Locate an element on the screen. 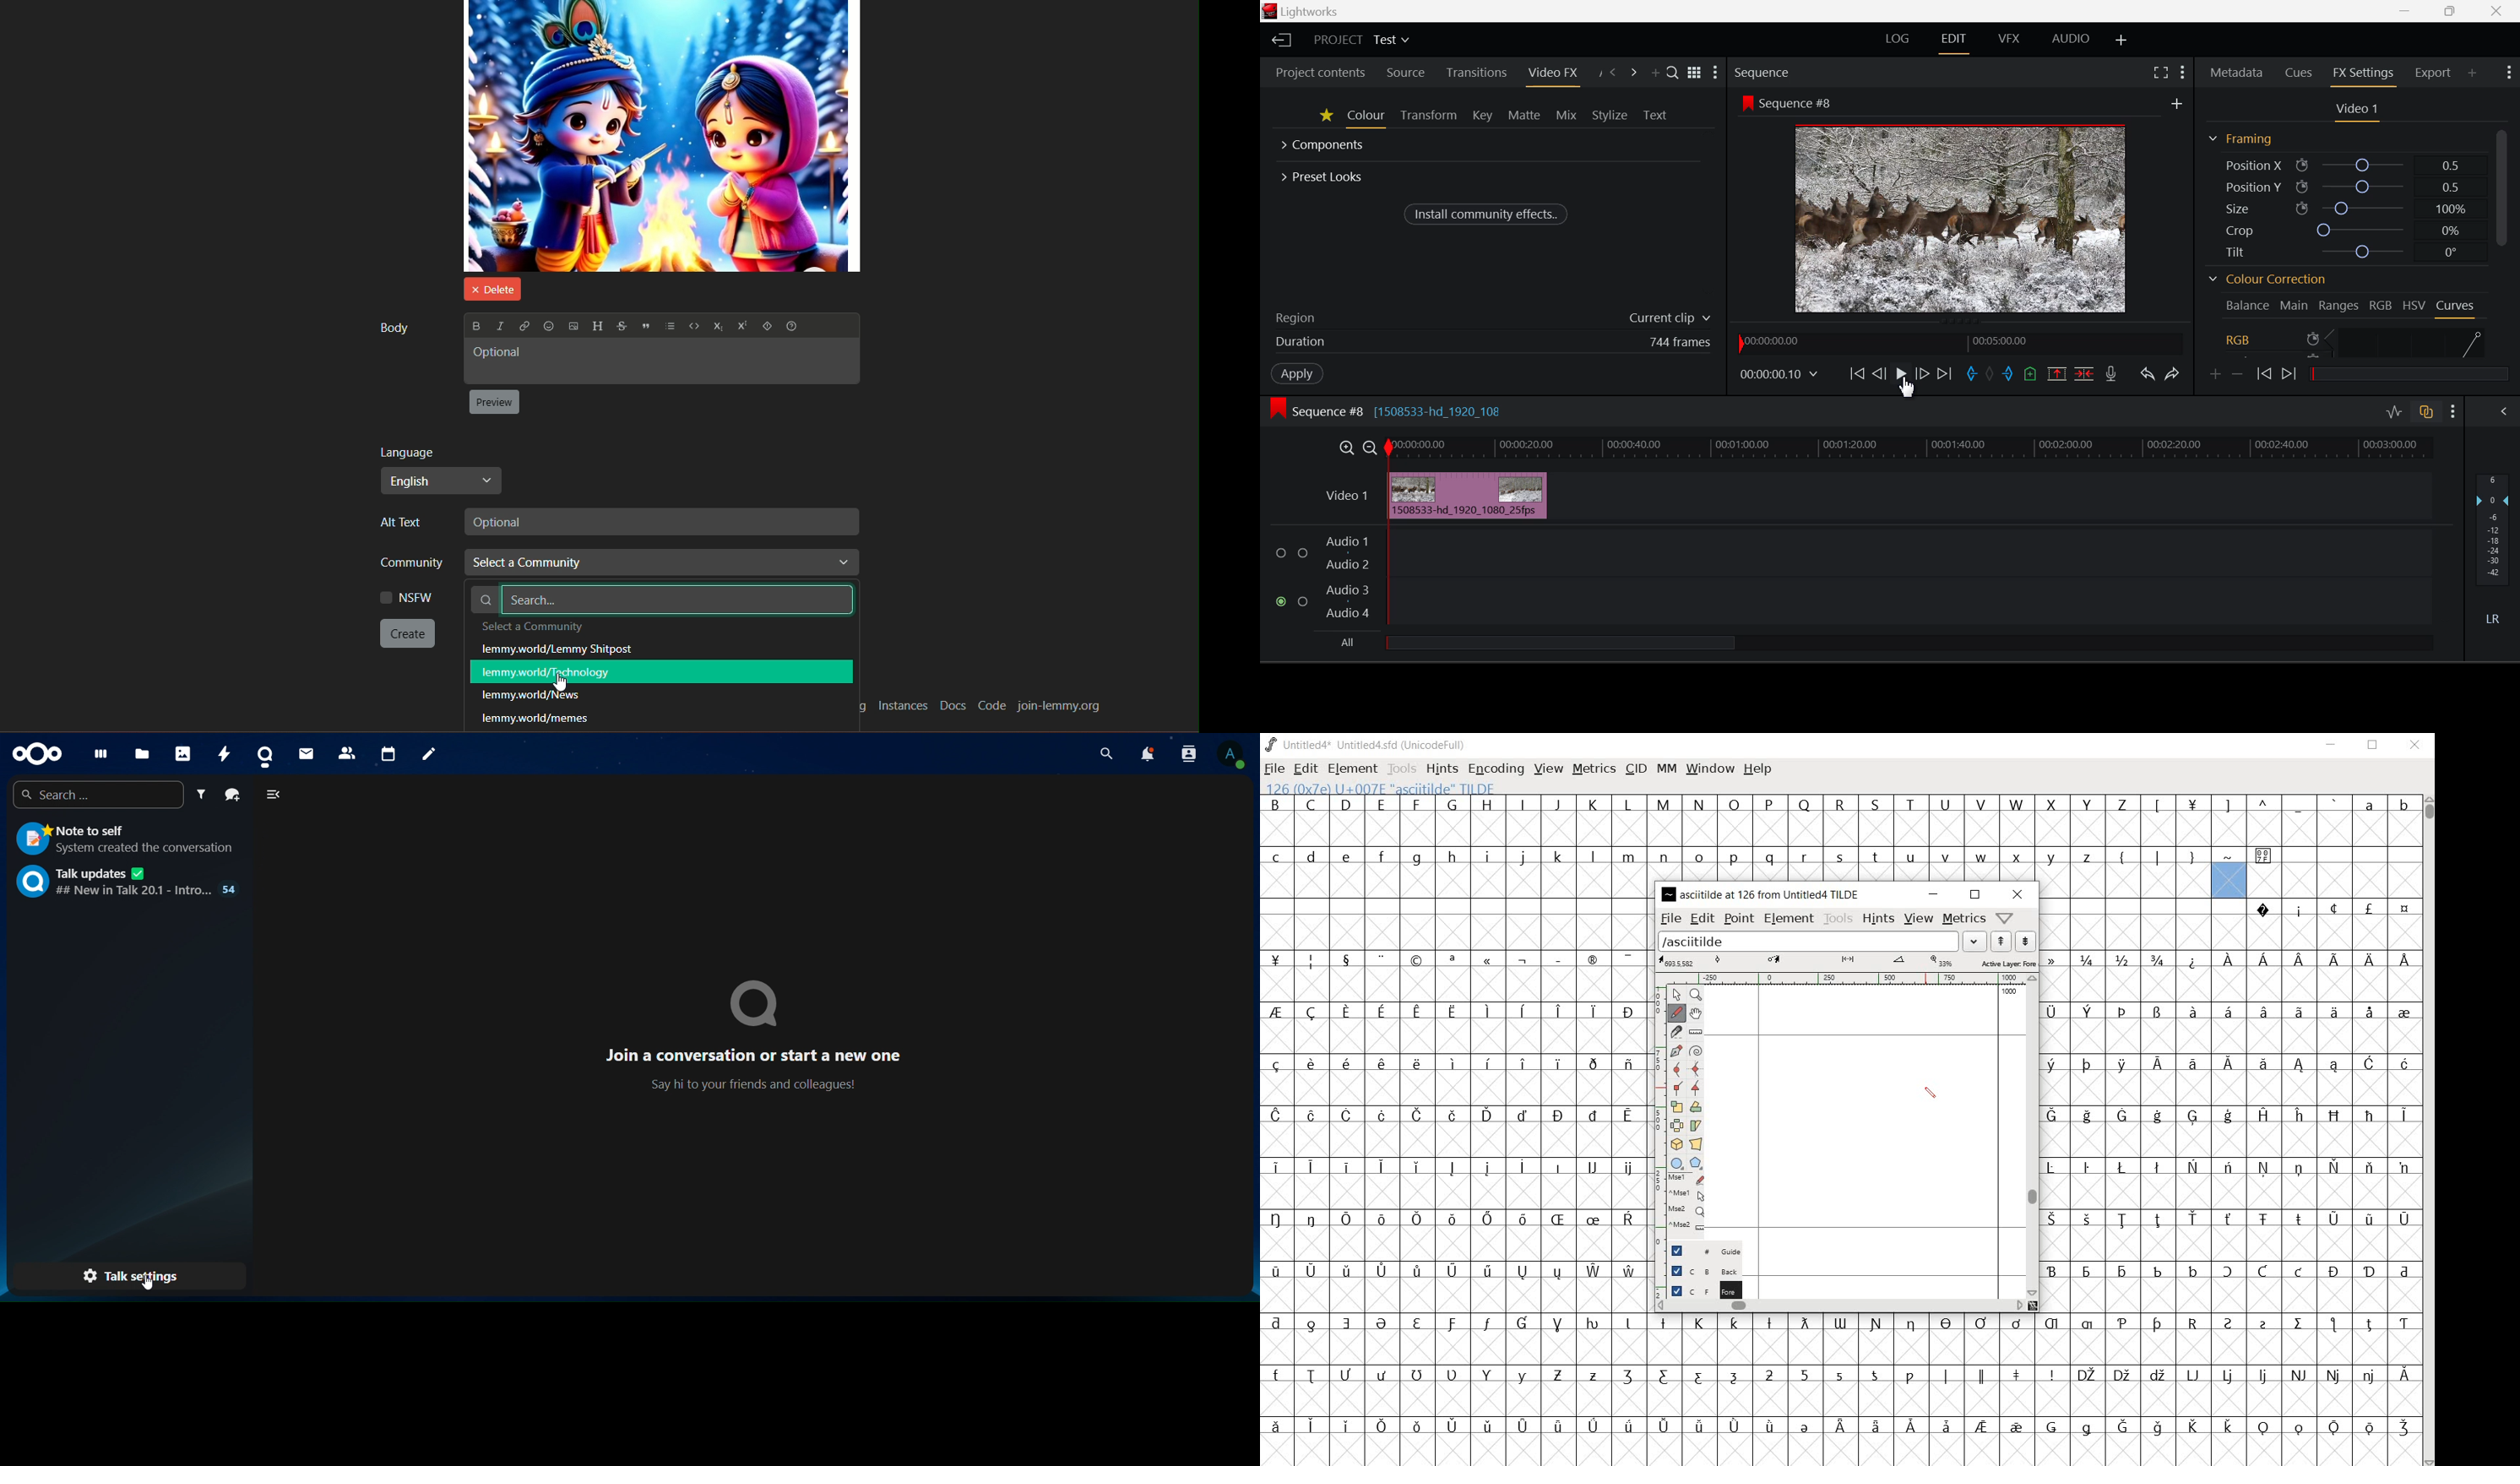 Image resolution: width=2520 pixels, height=1484 pixels. METRICS is located at coordinates (1593, 768).